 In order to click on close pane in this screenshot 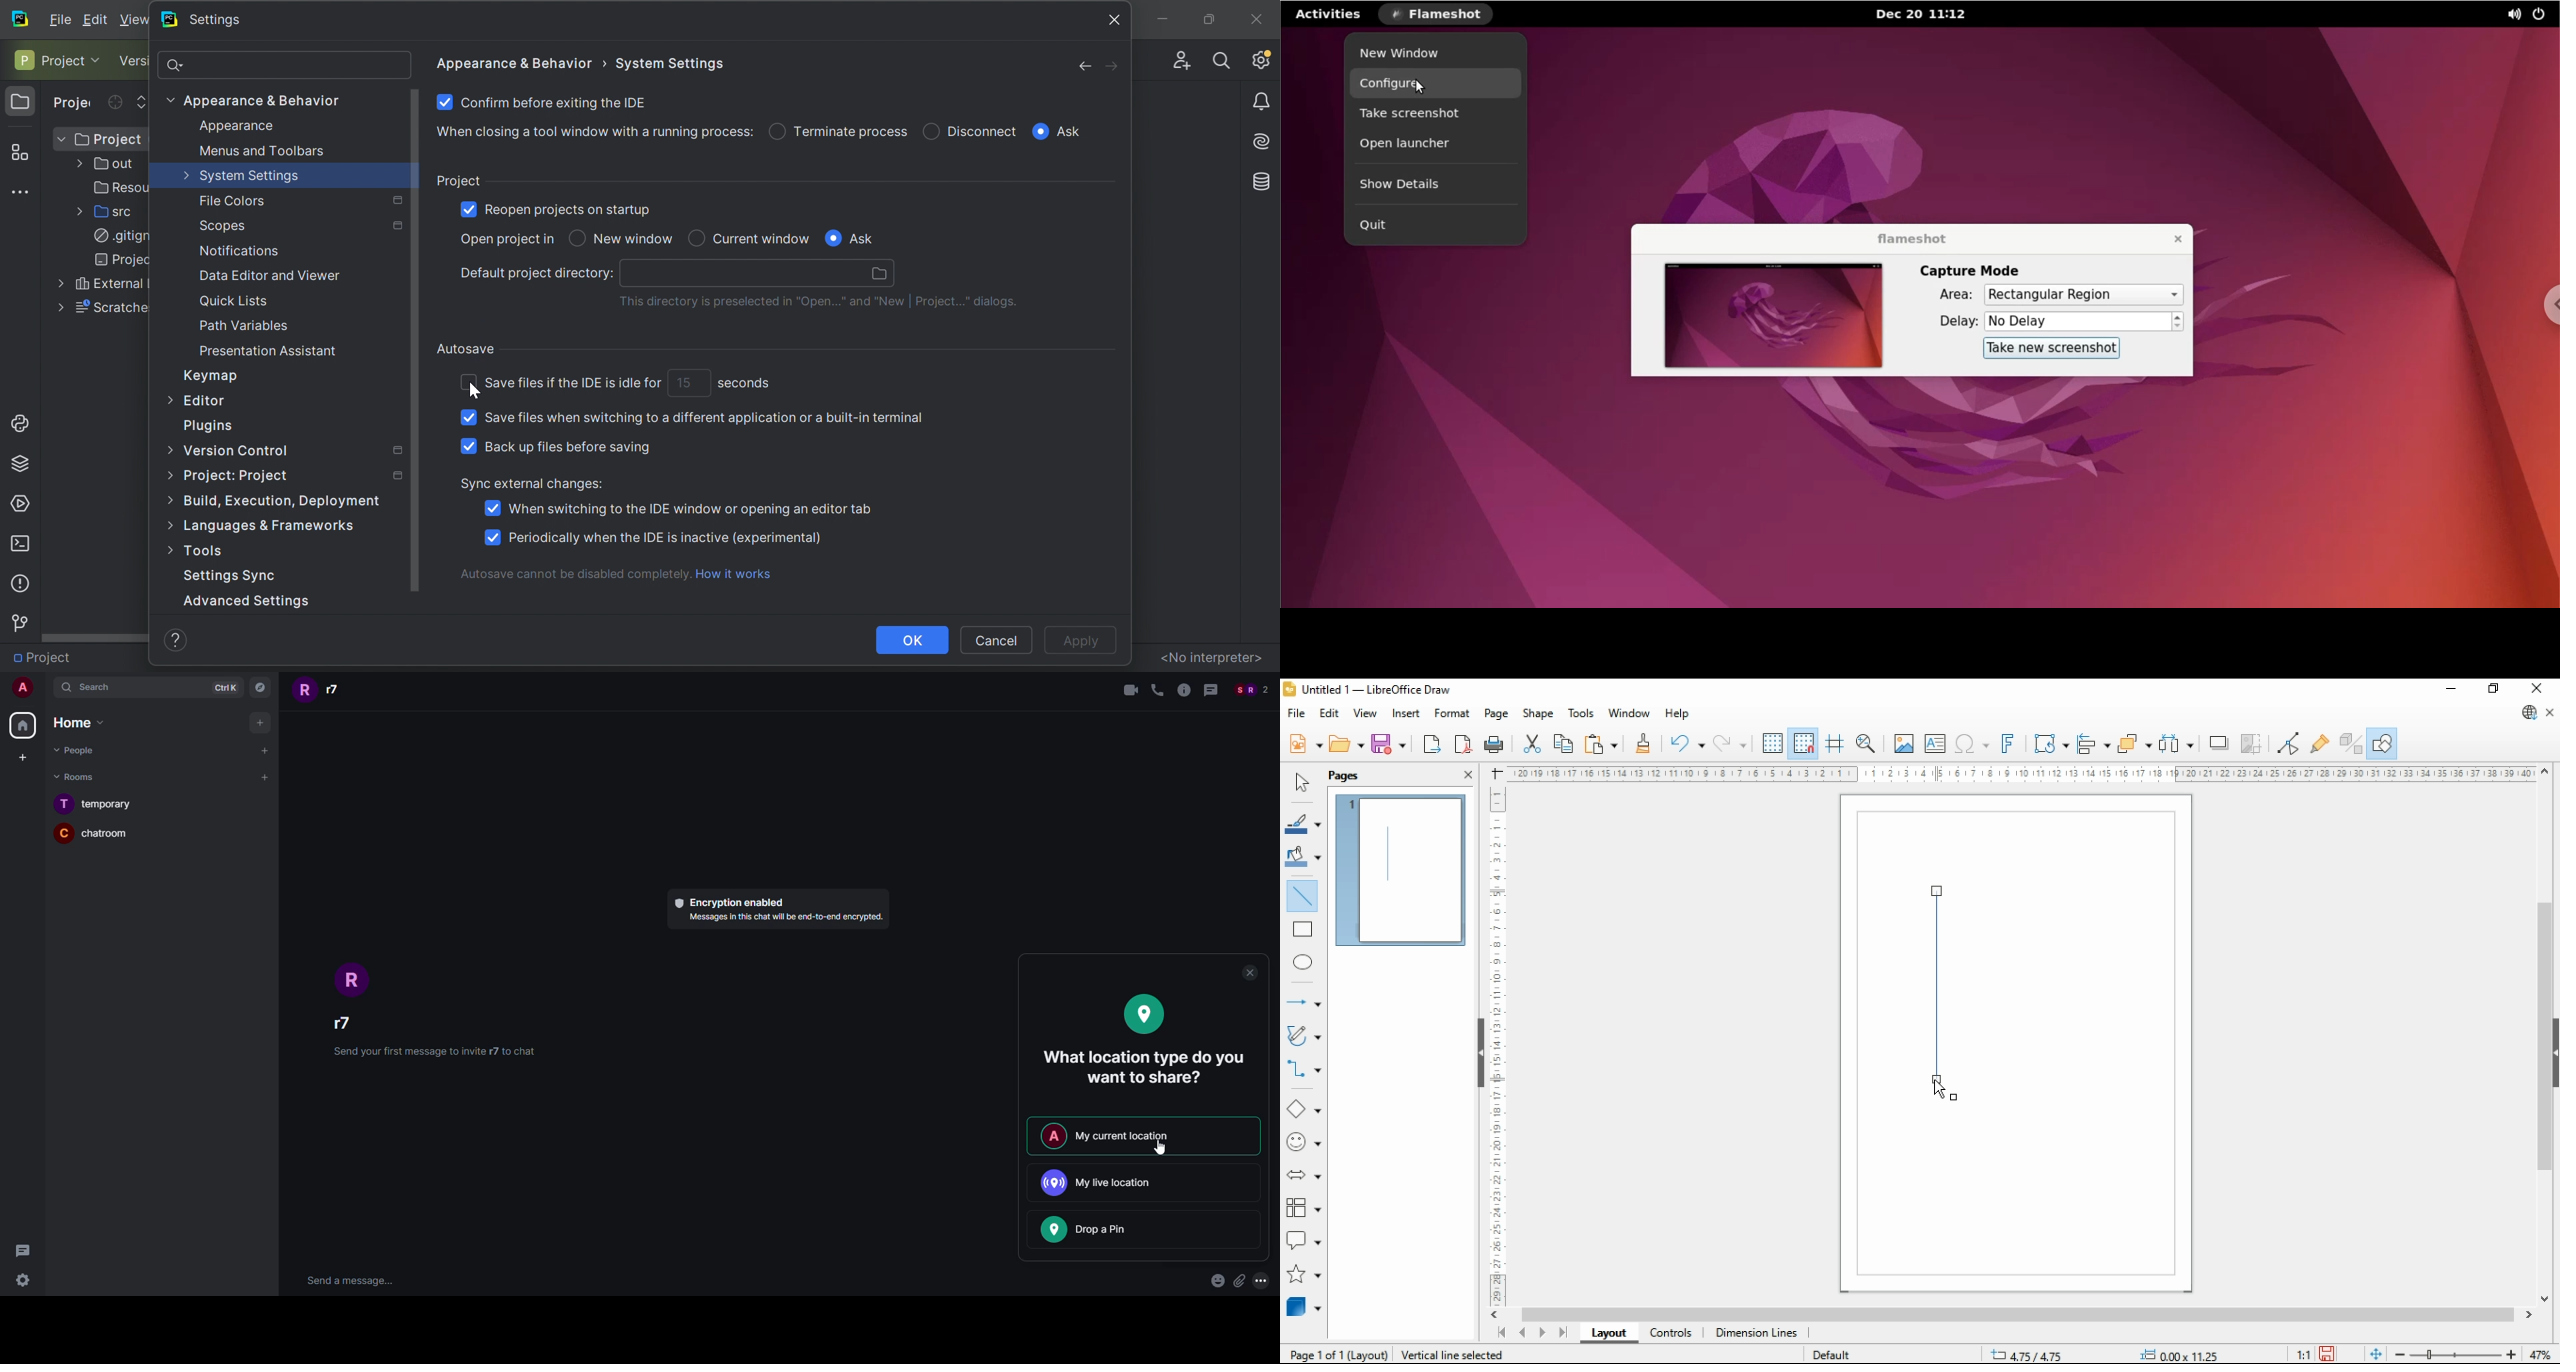, I will do `click(1467, 773)`.